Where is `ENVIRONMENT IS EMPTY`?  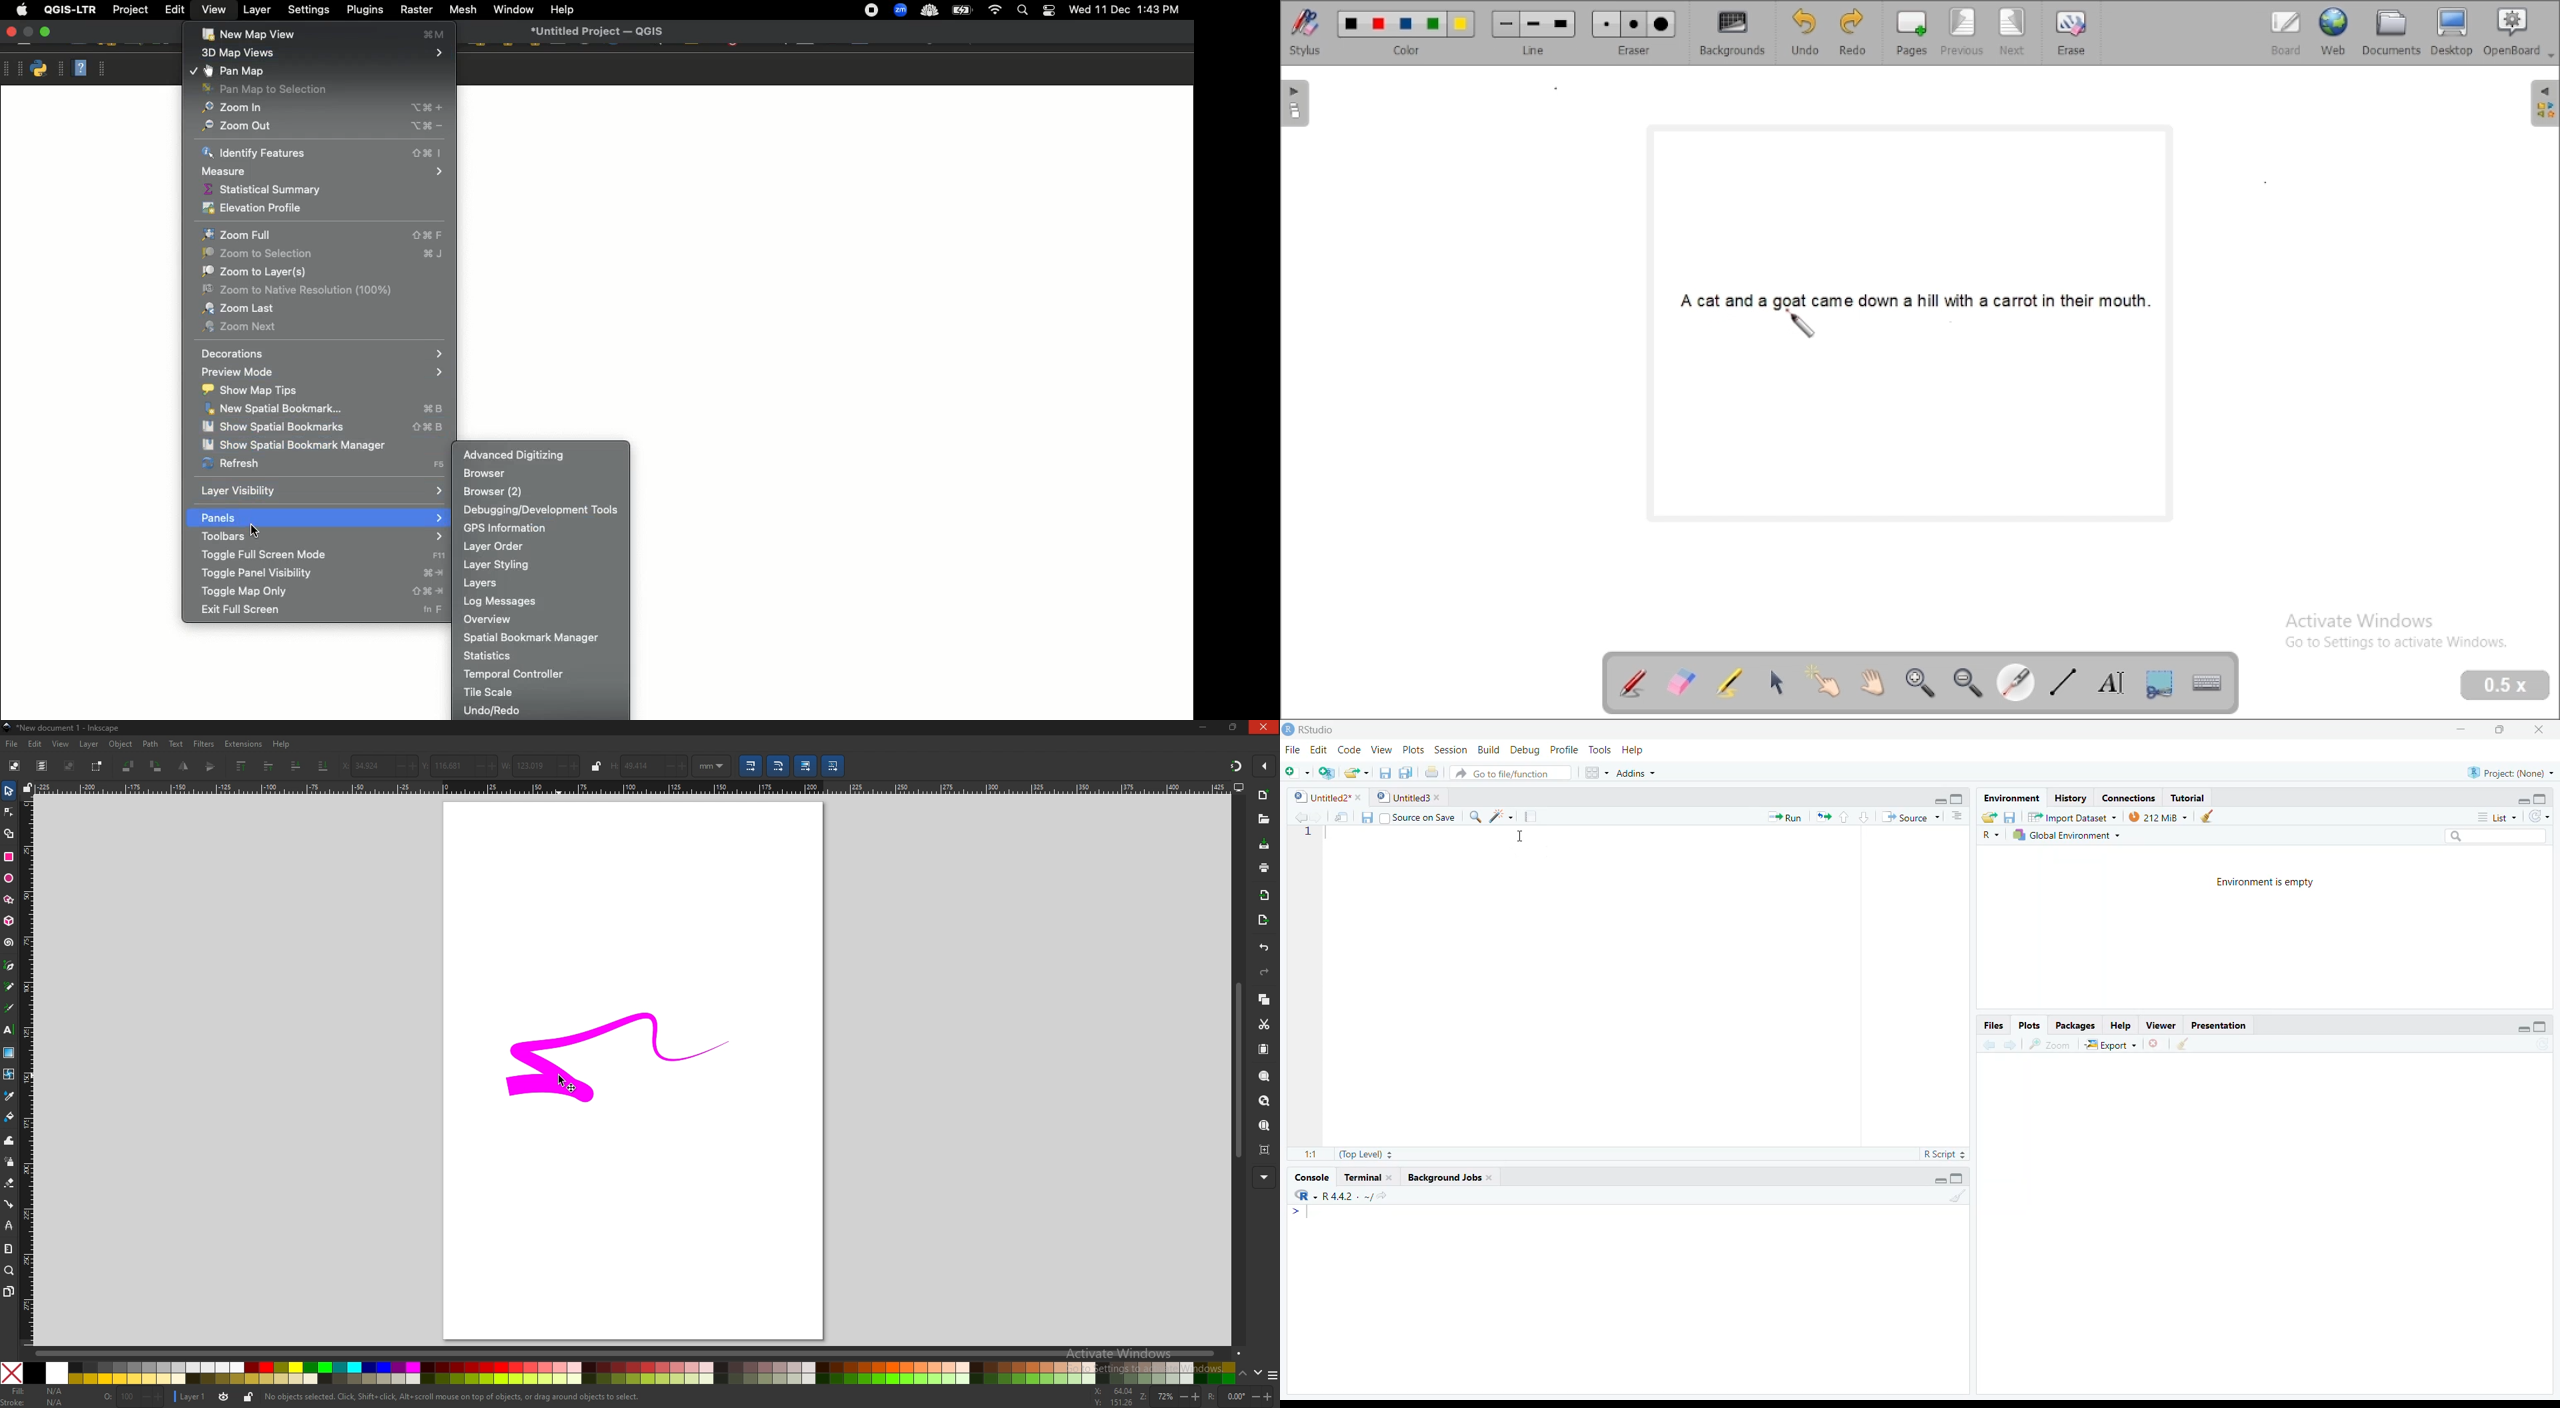
ENVIRONMENT IS EMPTY is located at coordinates (2286, 888).